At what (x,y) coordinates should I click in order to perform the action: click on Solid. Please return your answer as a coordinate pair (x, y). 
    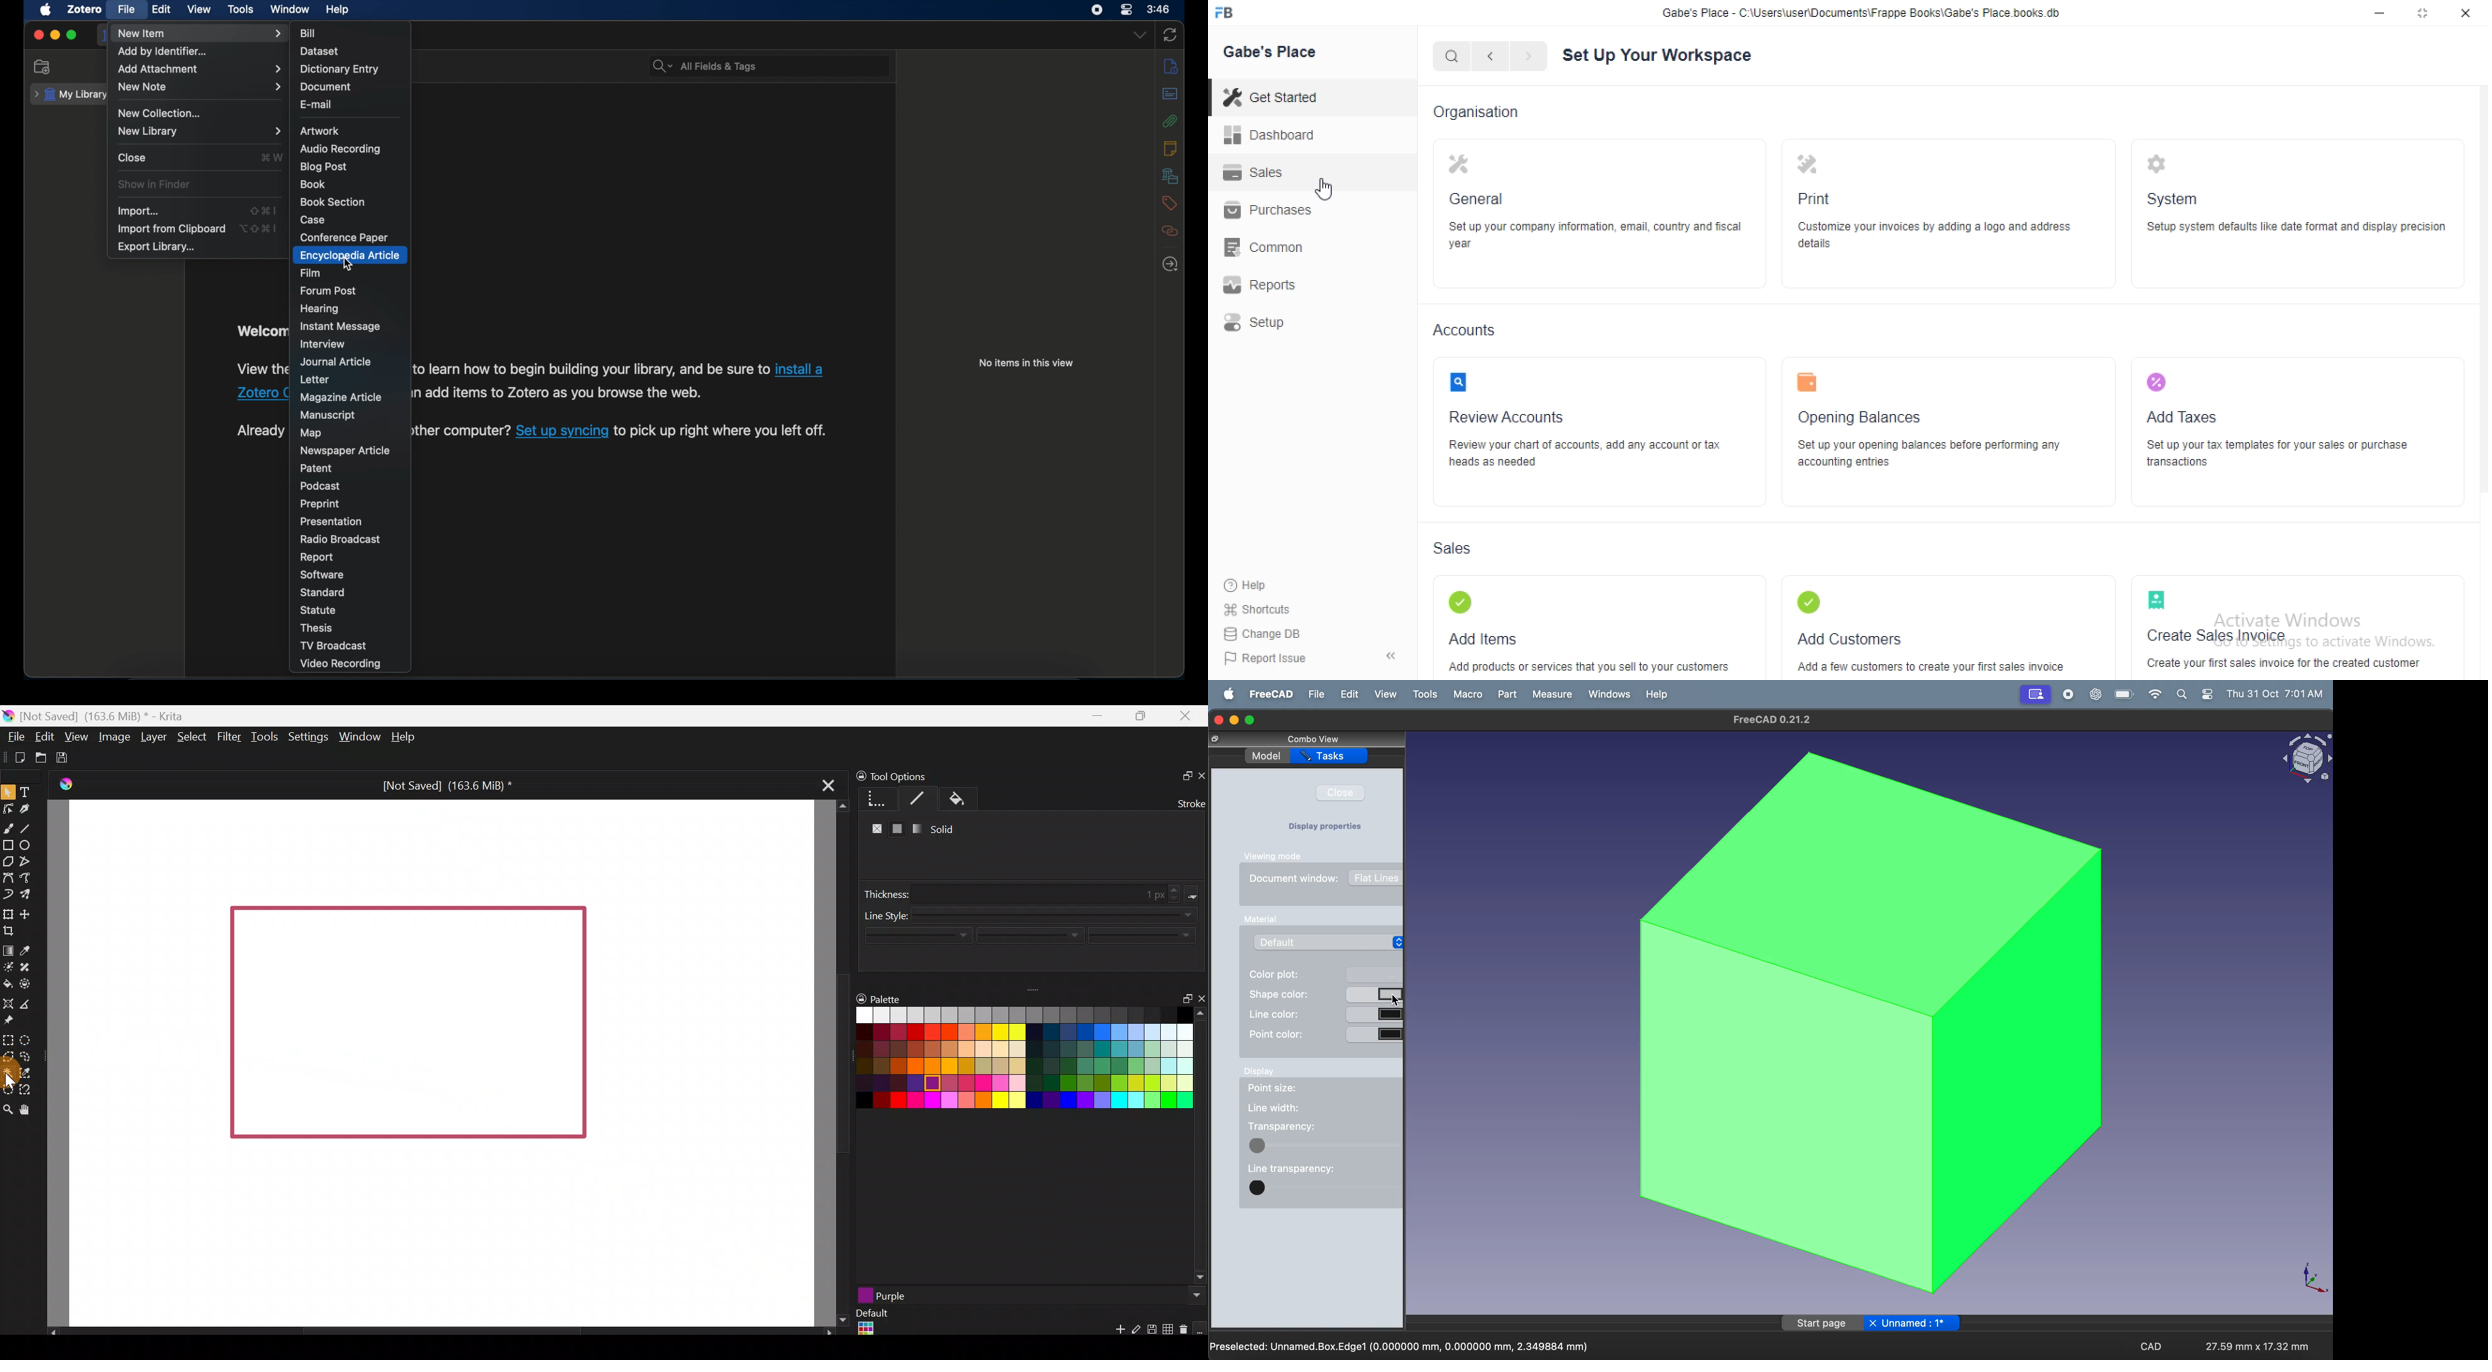
    Looking at the image, I should click on (948, 827).